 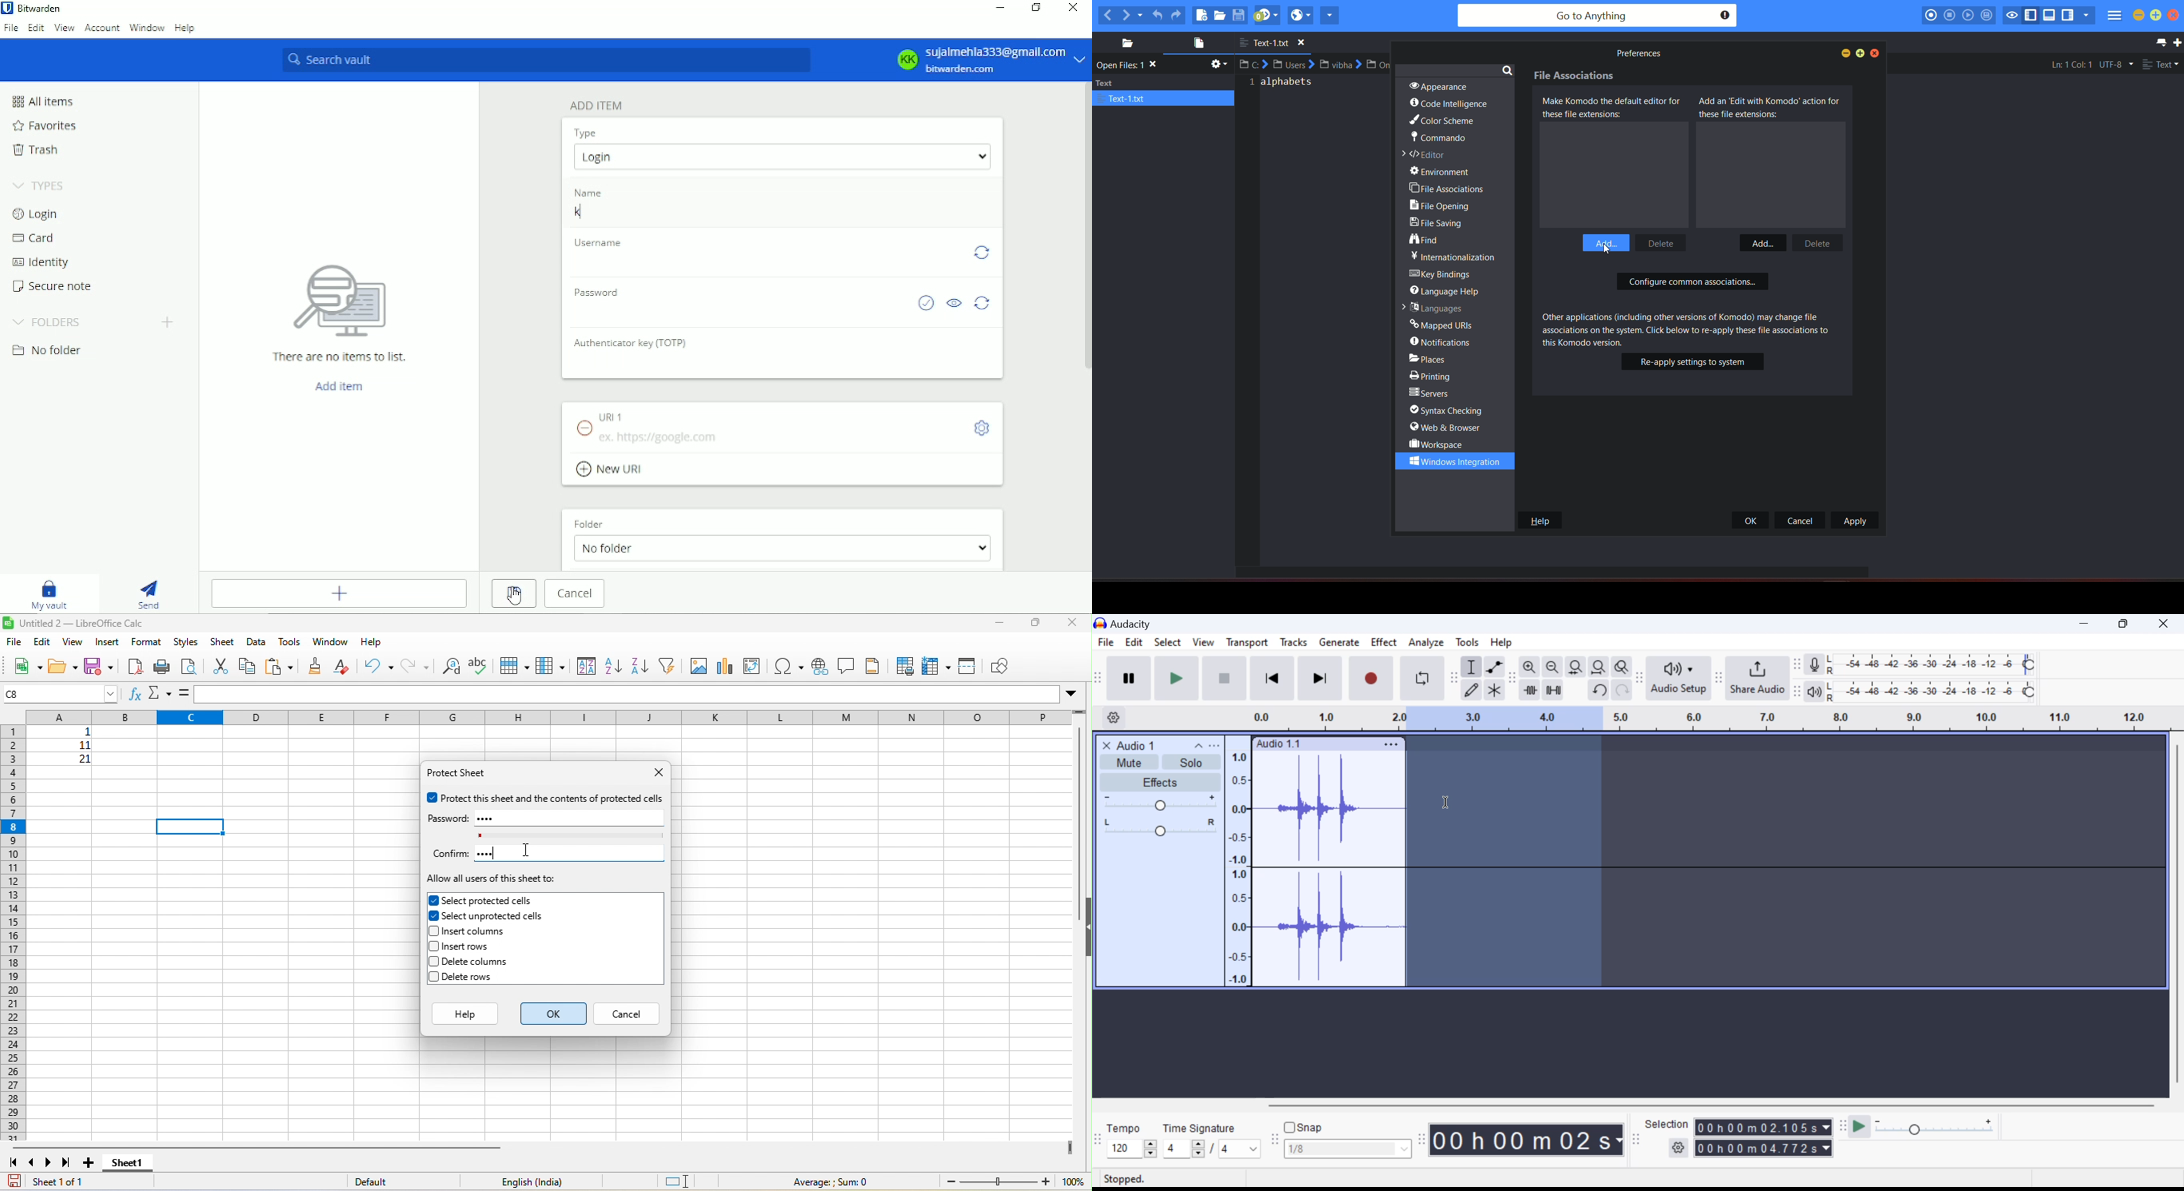 What do you see at coordinates (15, 1162) in the screenshot?
I see `first sheet` at bounding box center [15, 1162].